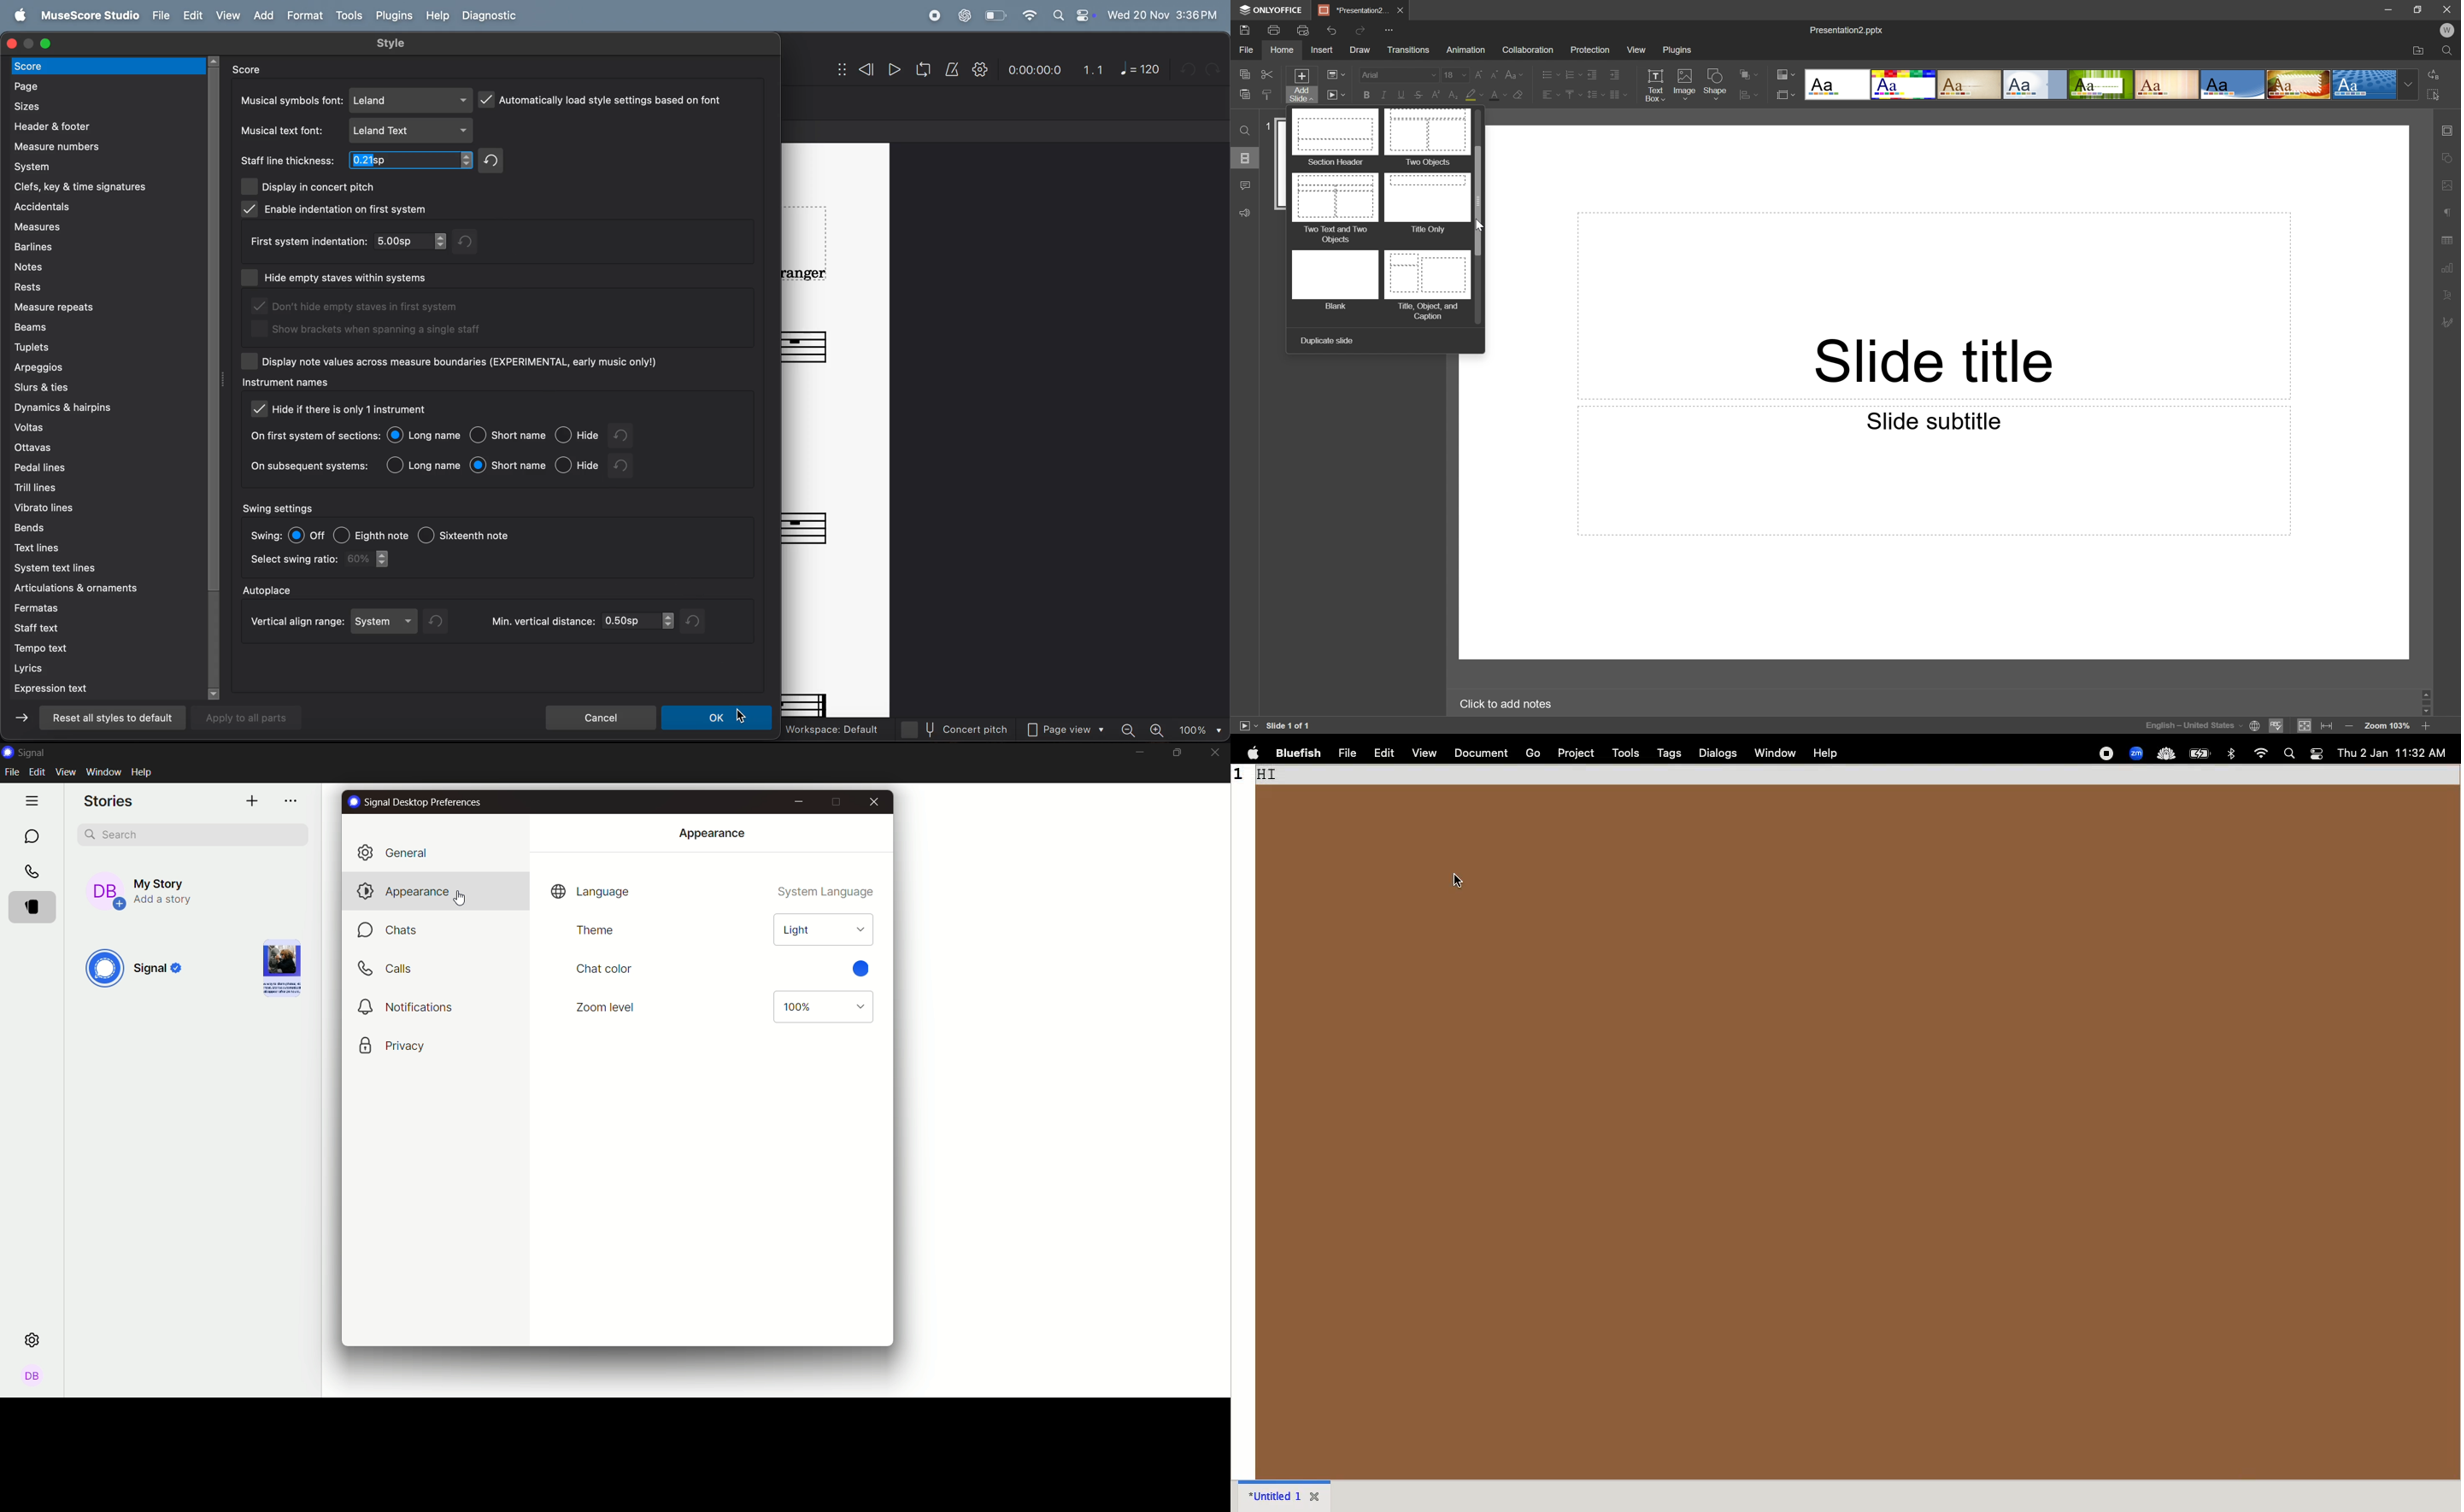 This screenshot has width=2464, height=1512. I want to click on workspace default, so click(831, 731).